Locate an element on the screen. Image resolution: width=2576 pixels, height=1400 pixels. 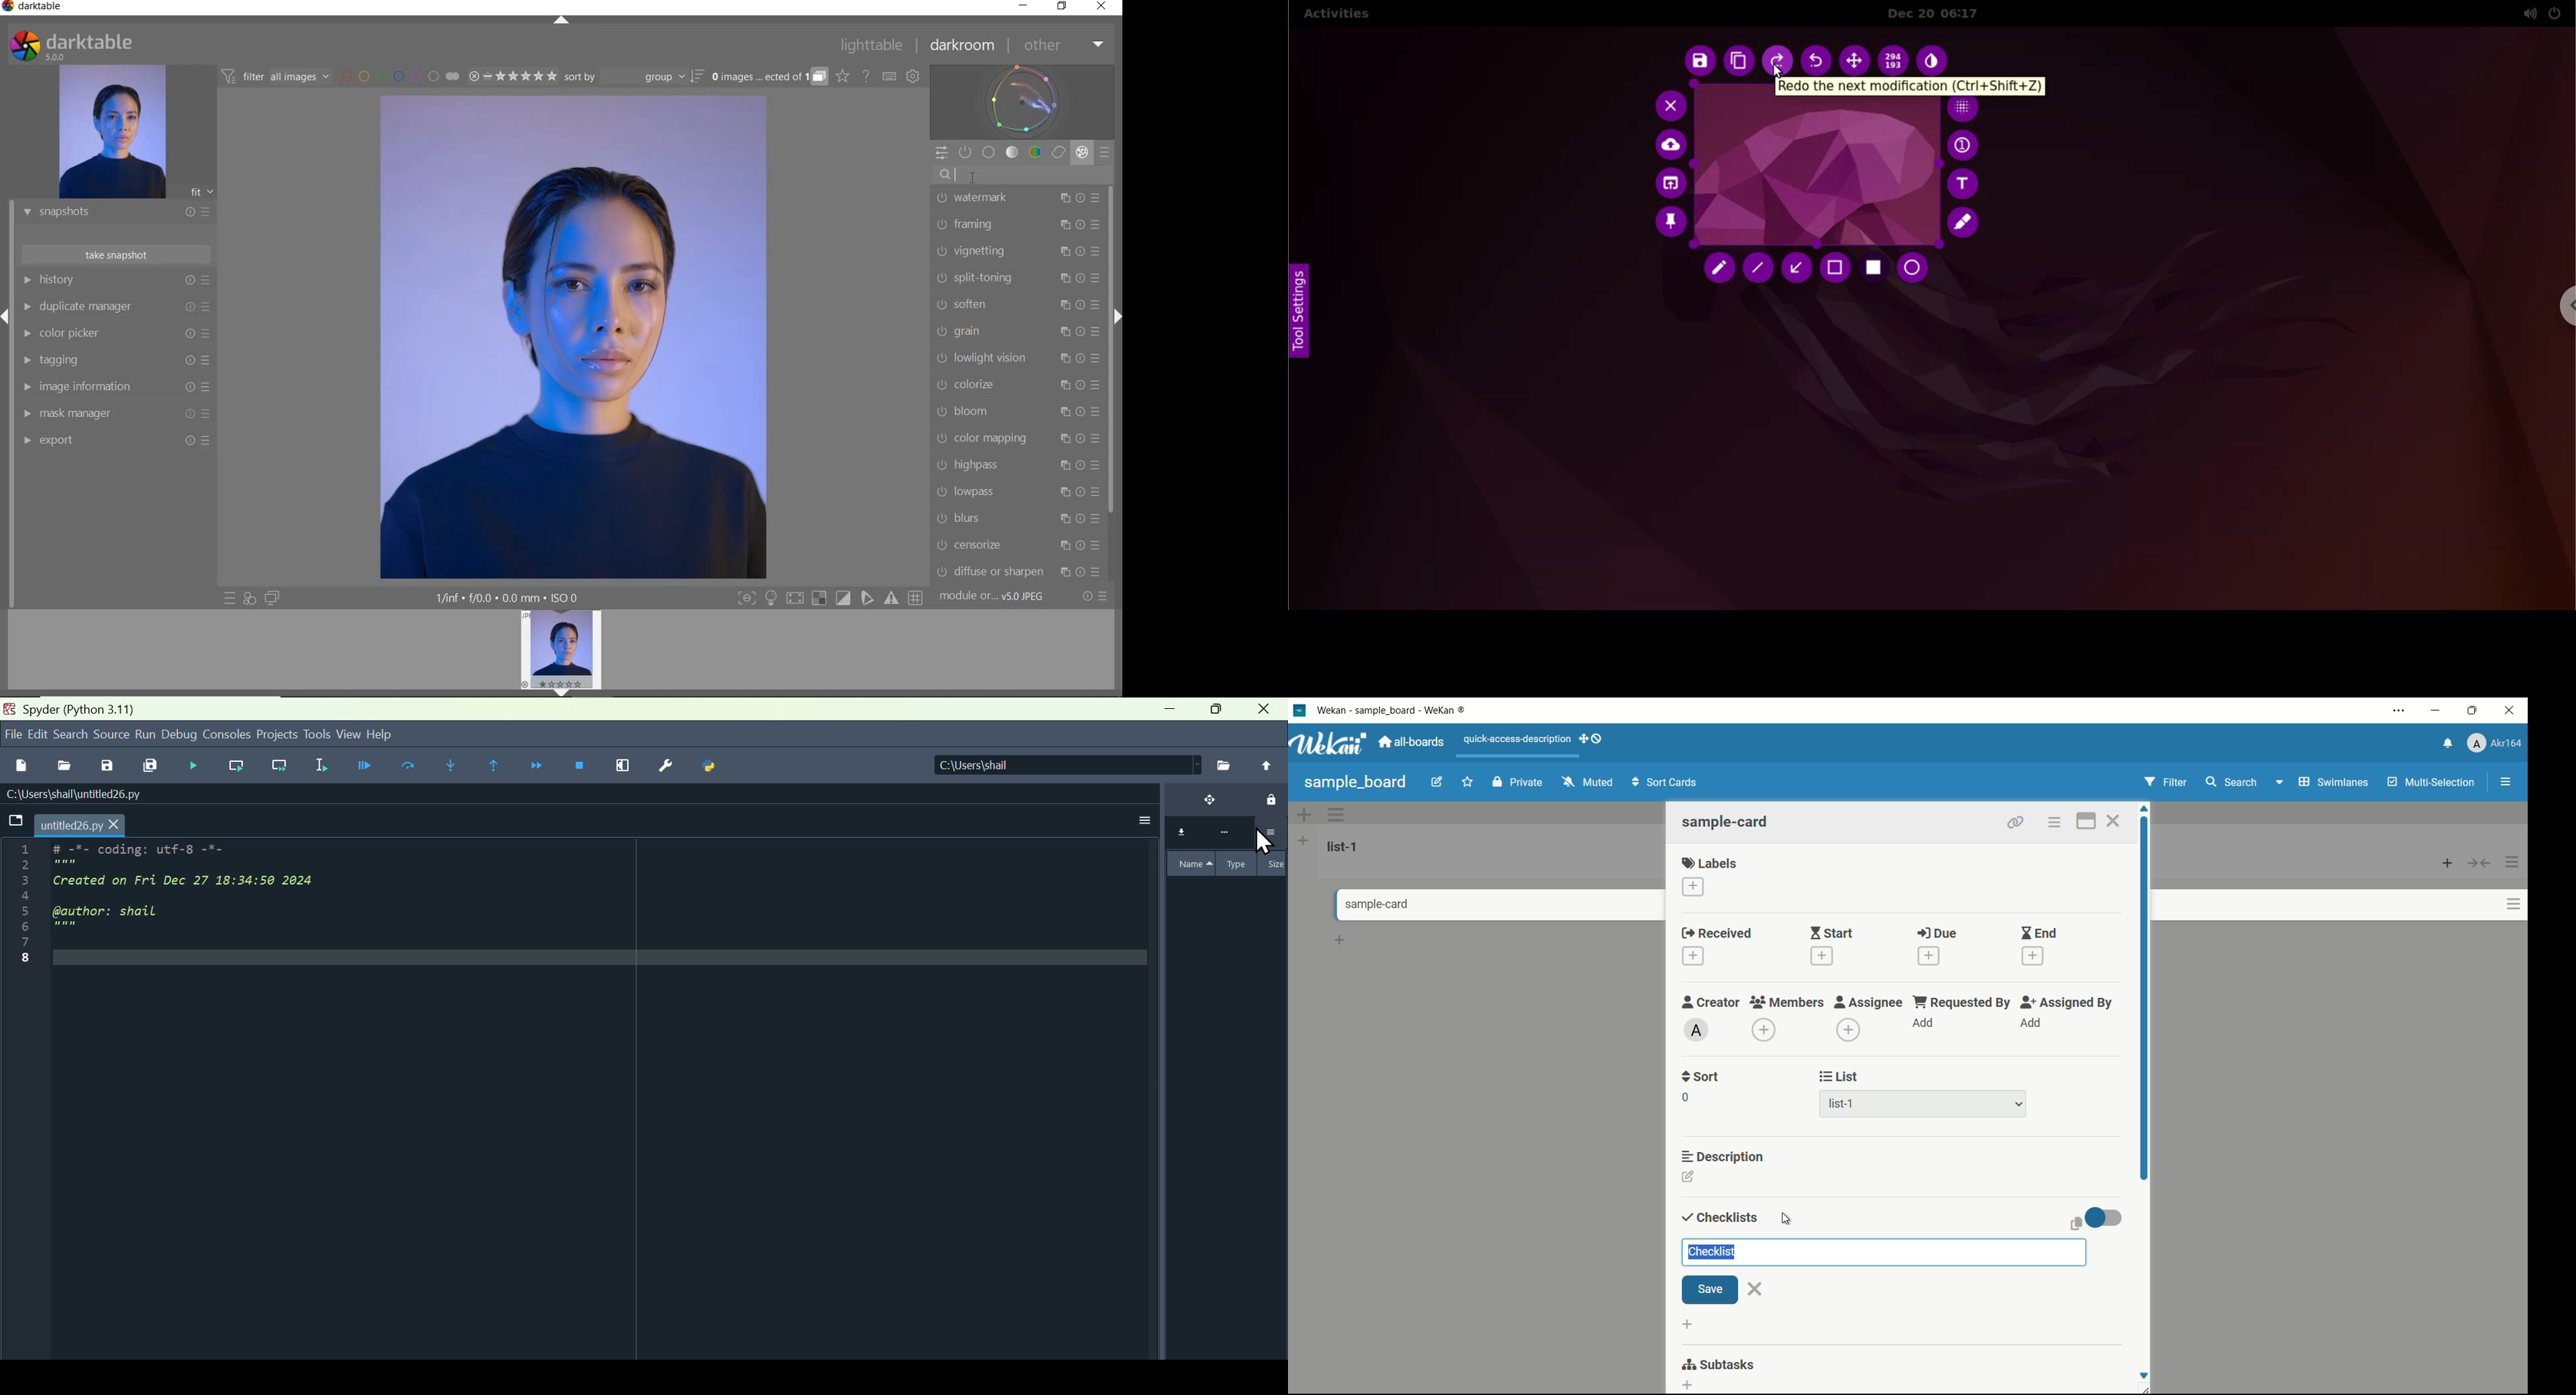
quick-access-description is located at coordinates (1518, 739).